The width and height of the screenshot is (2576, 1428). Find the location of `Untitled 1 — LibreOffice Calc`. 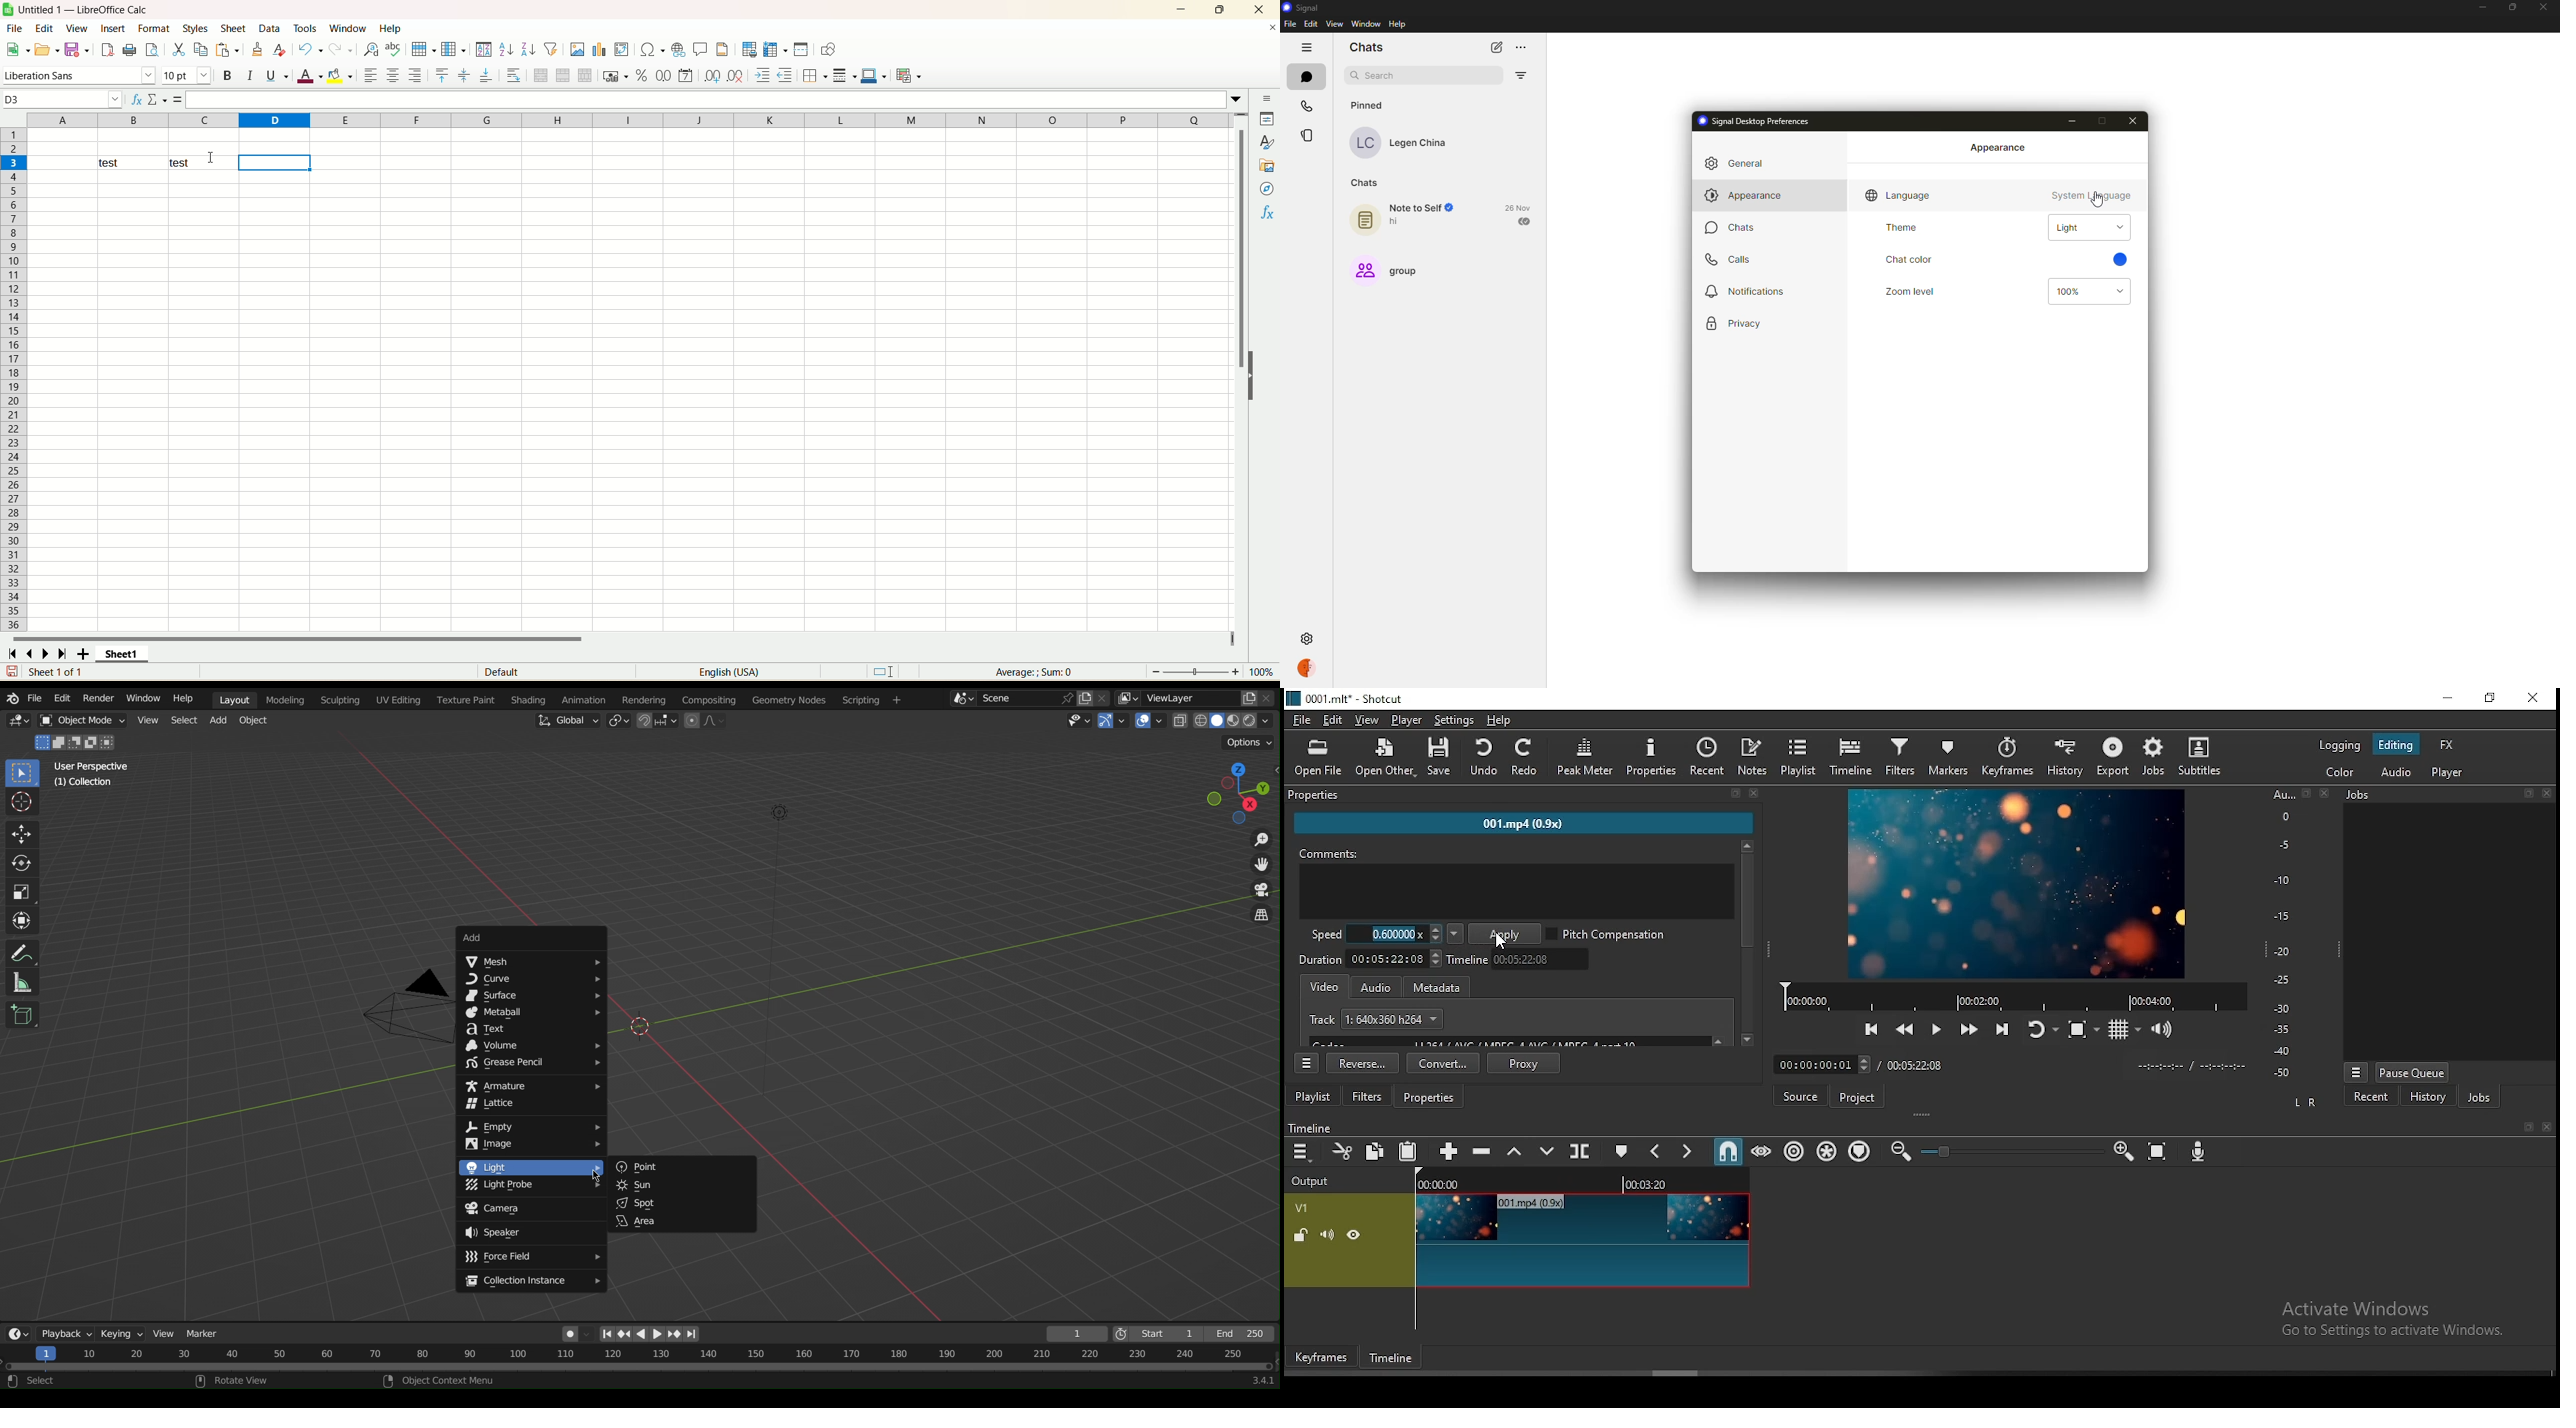

Untitled 1 — LibreOffice Calc is located at coordinates (82, 9).